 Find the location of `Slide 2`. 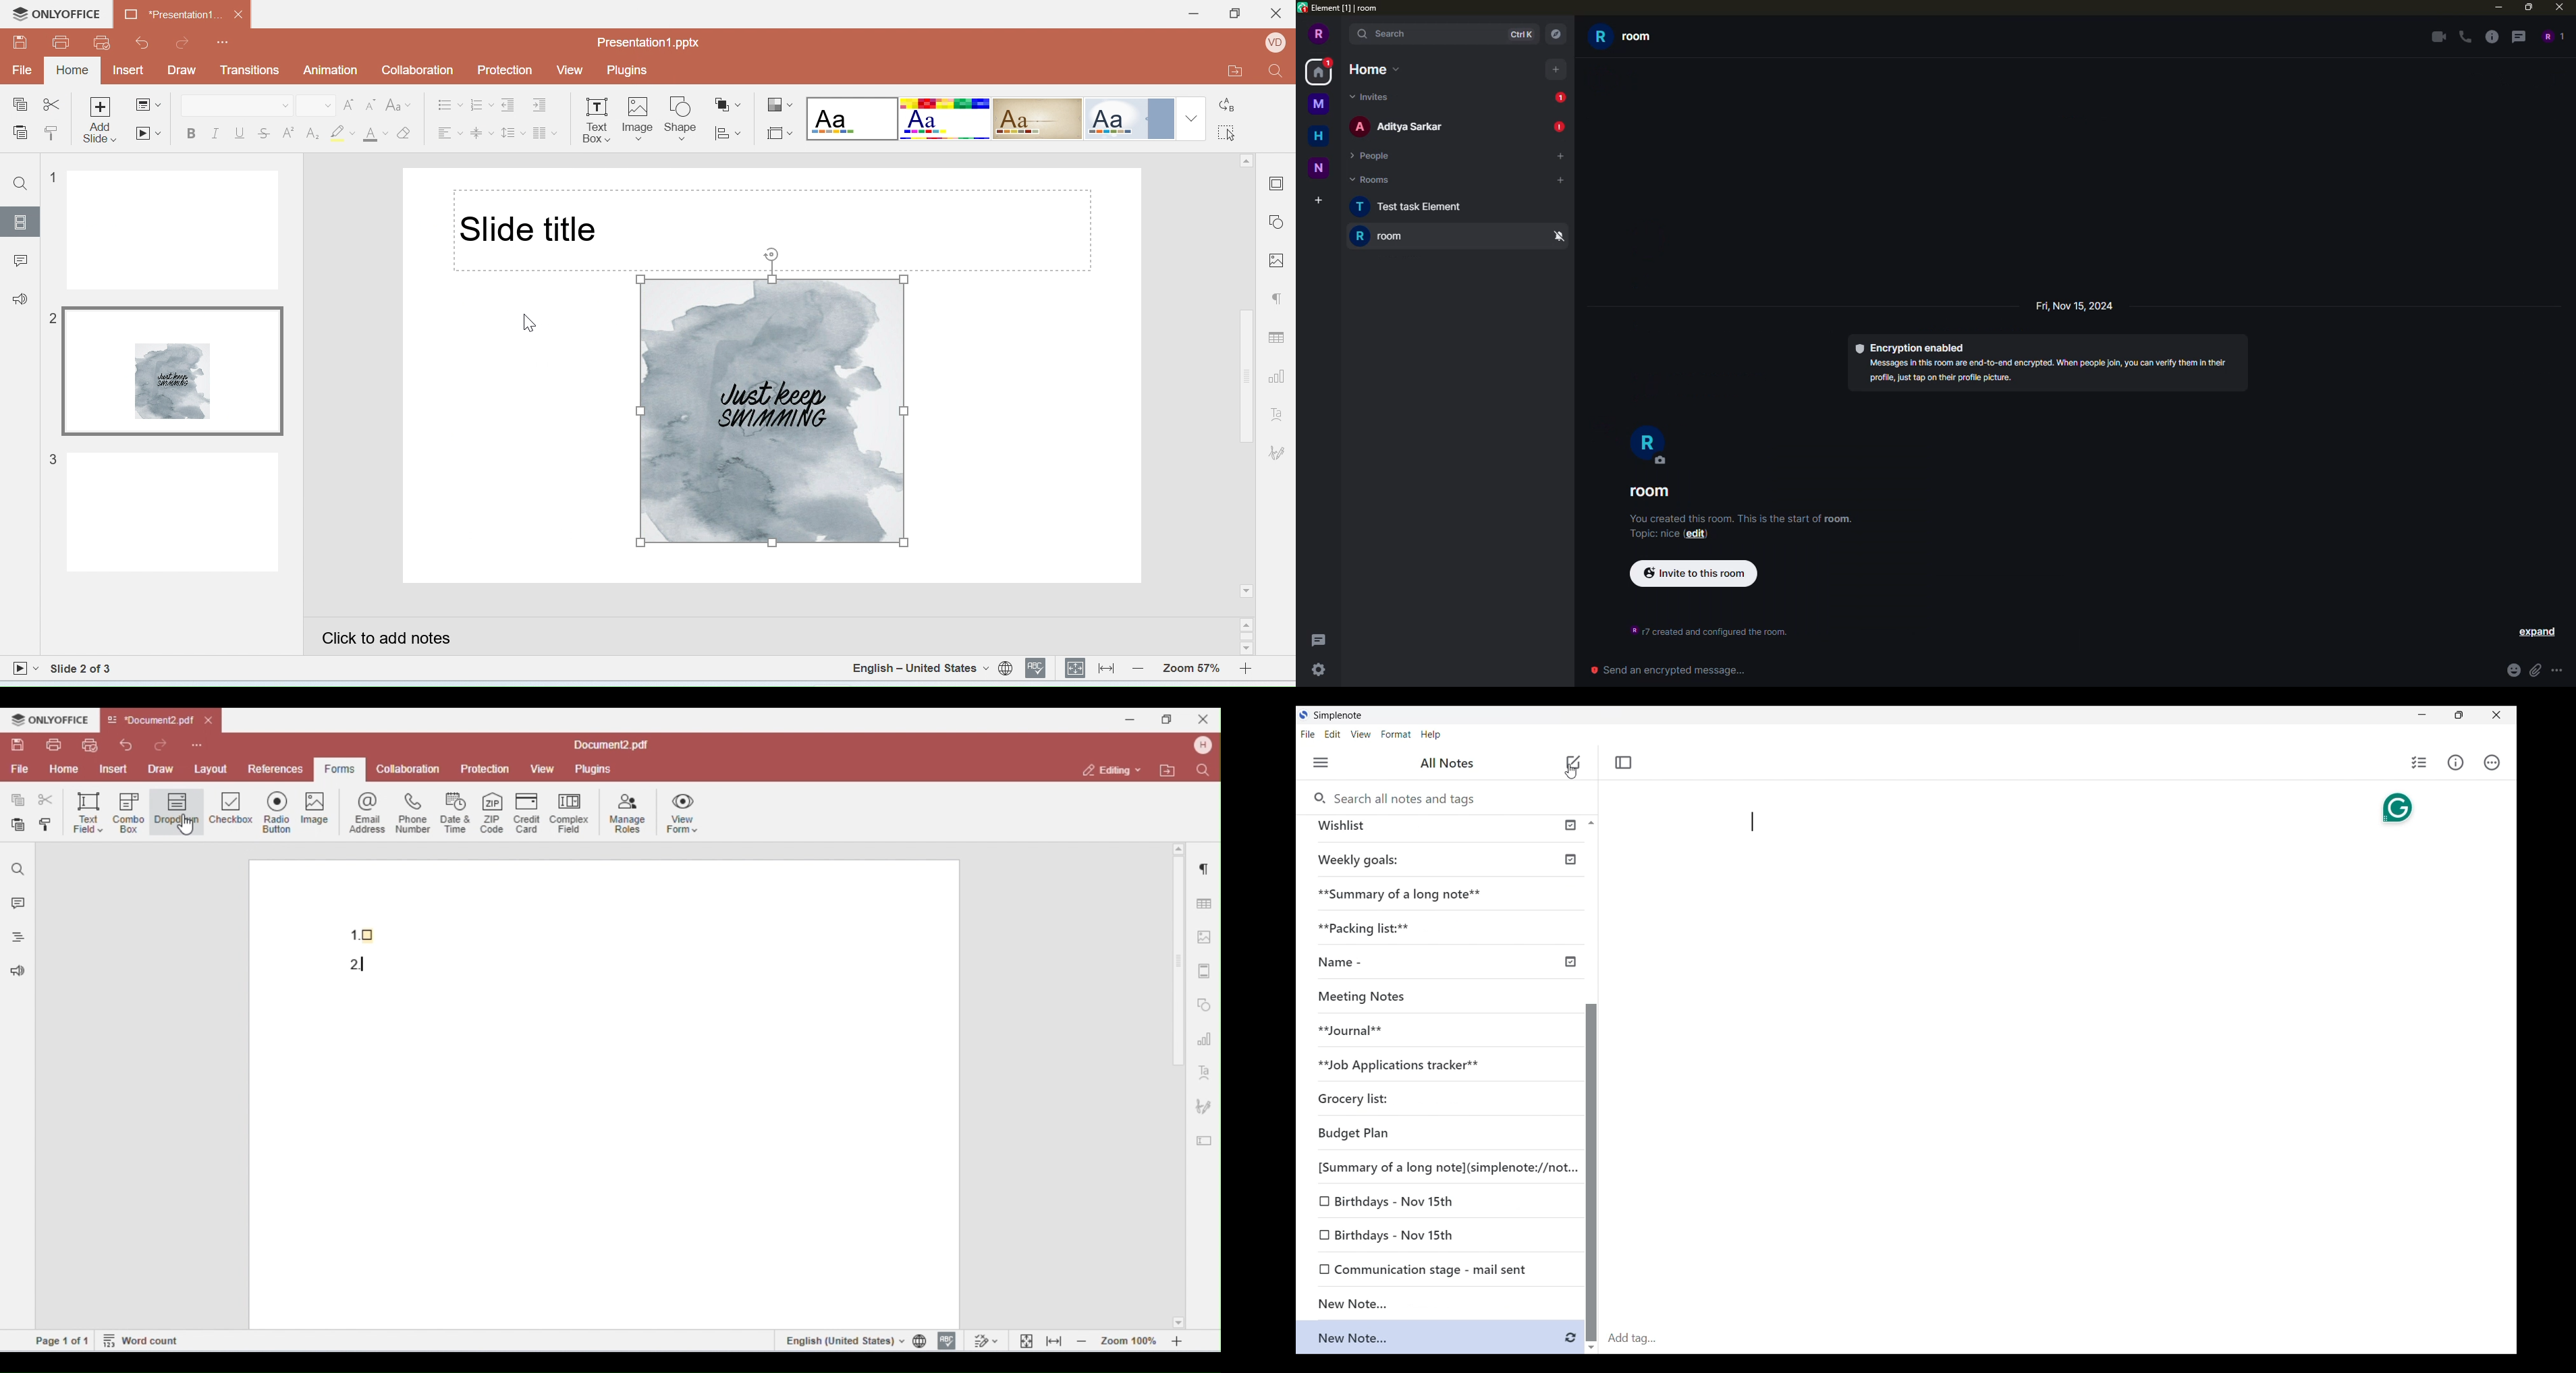

Slide 2 is located at coordinates (163, 372).